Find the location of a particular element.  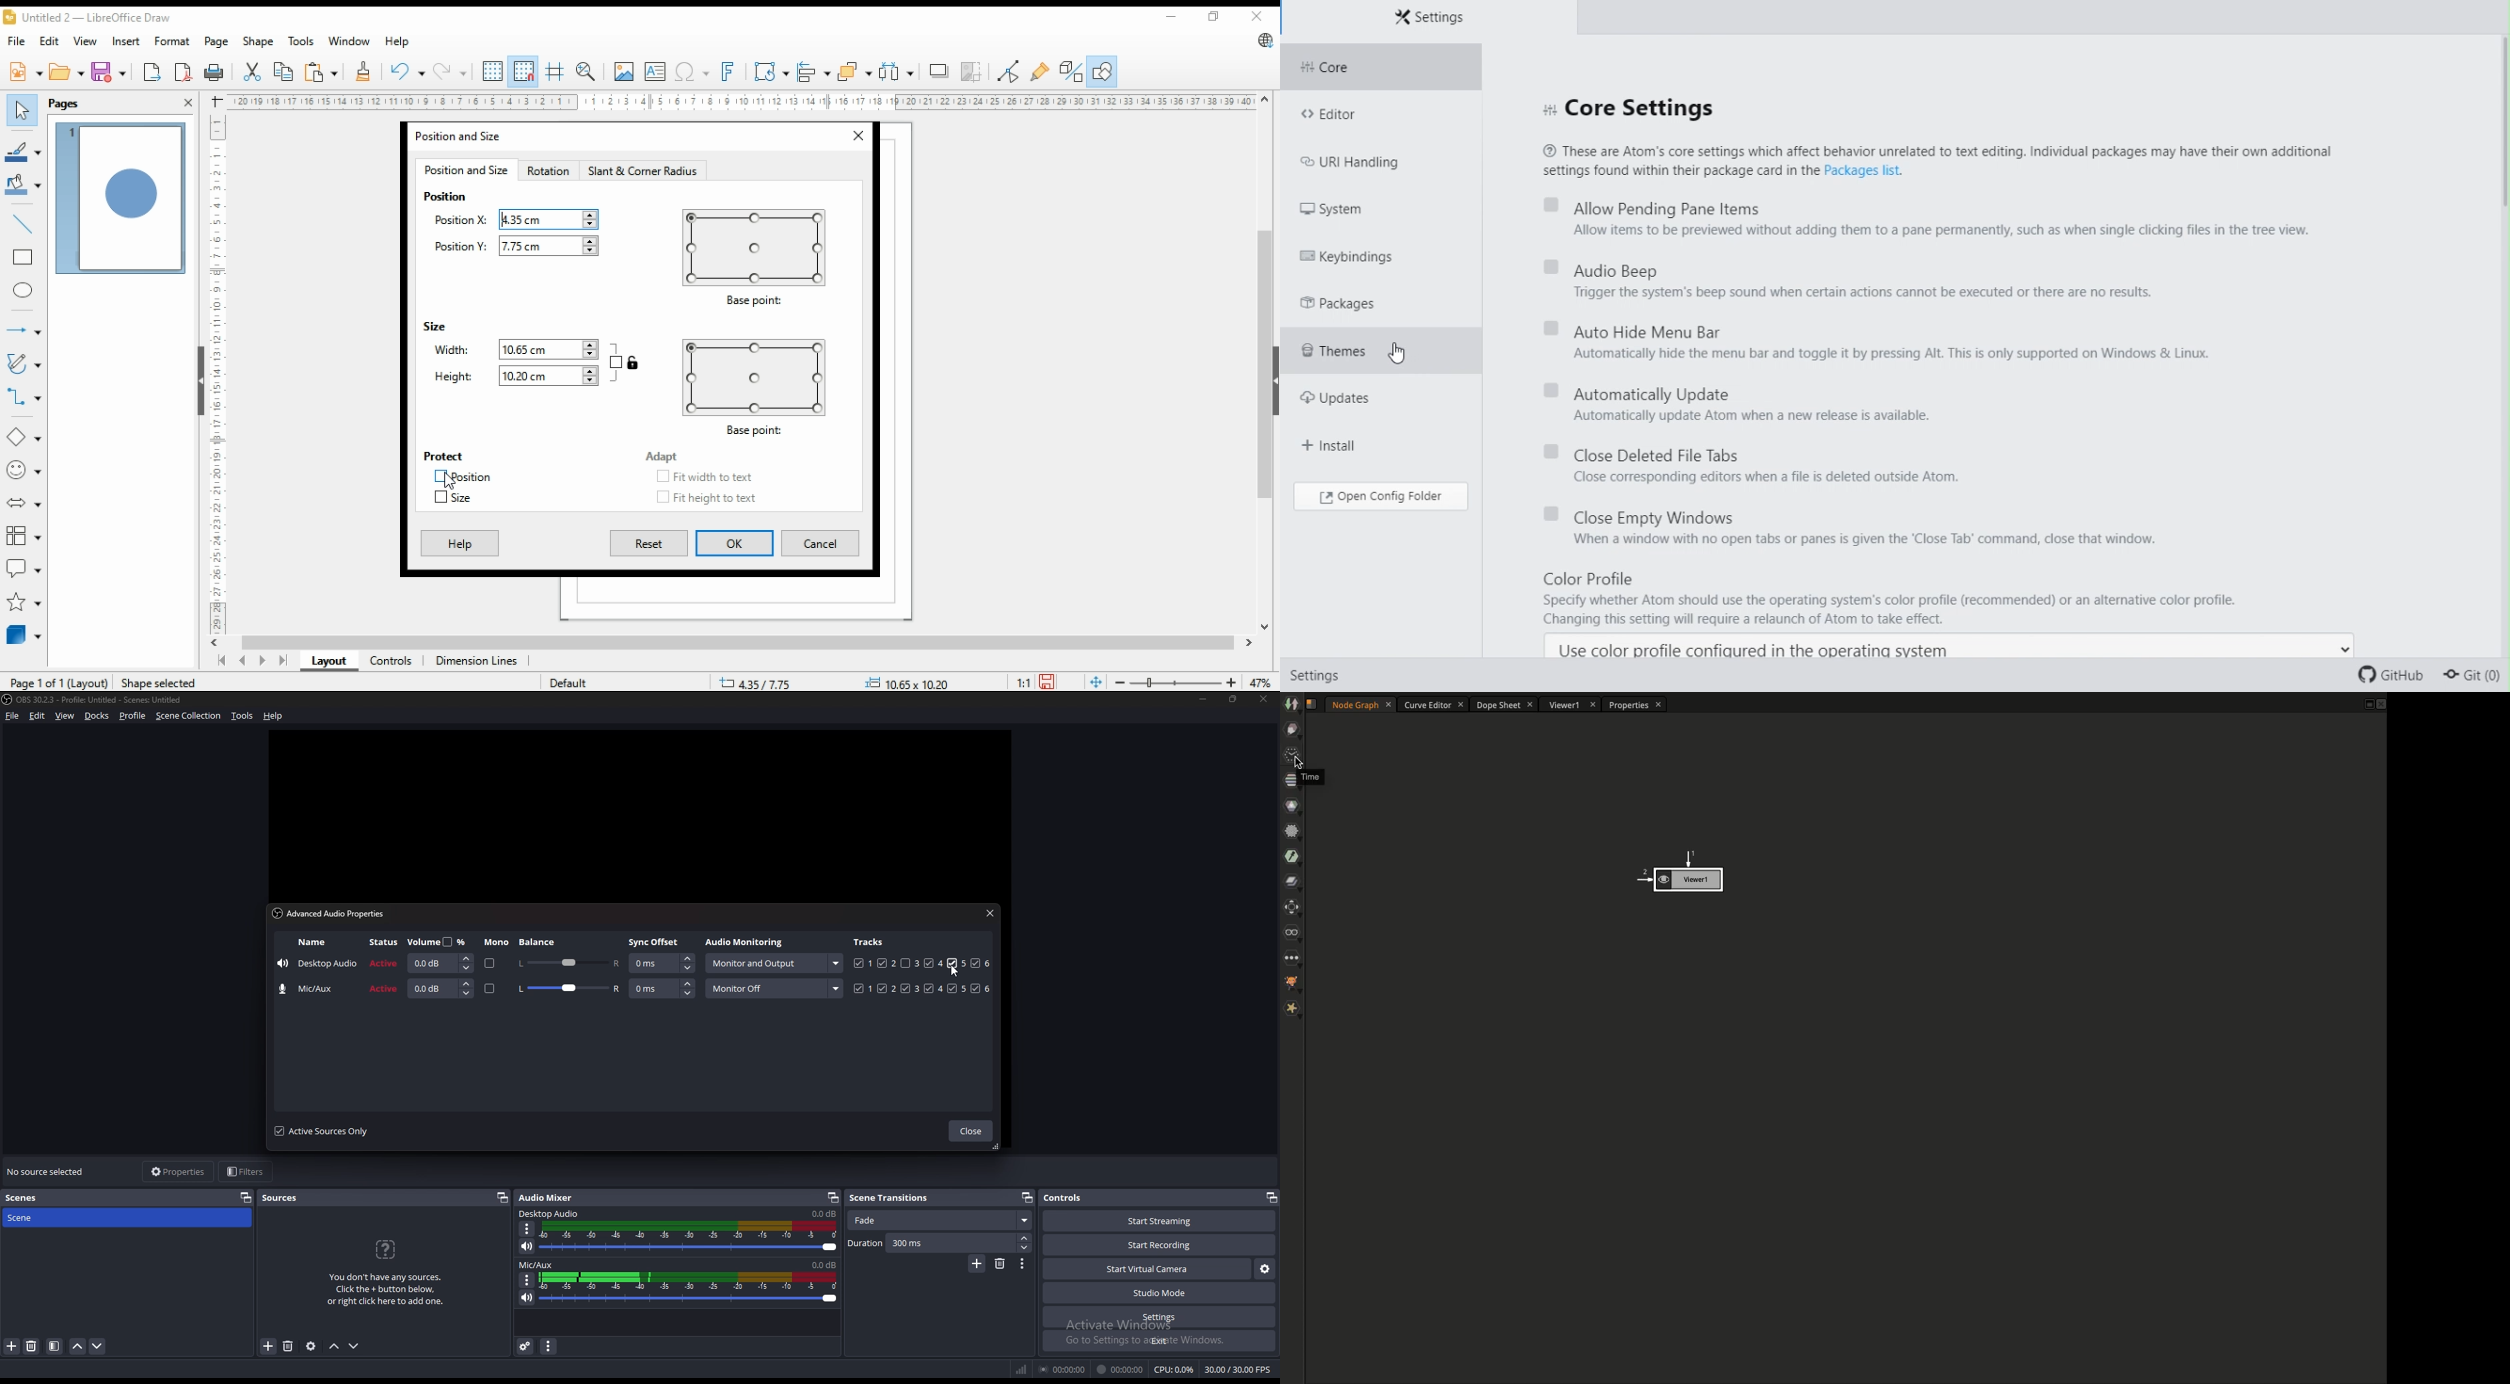

settings is located at coordinates (1159, 1318).